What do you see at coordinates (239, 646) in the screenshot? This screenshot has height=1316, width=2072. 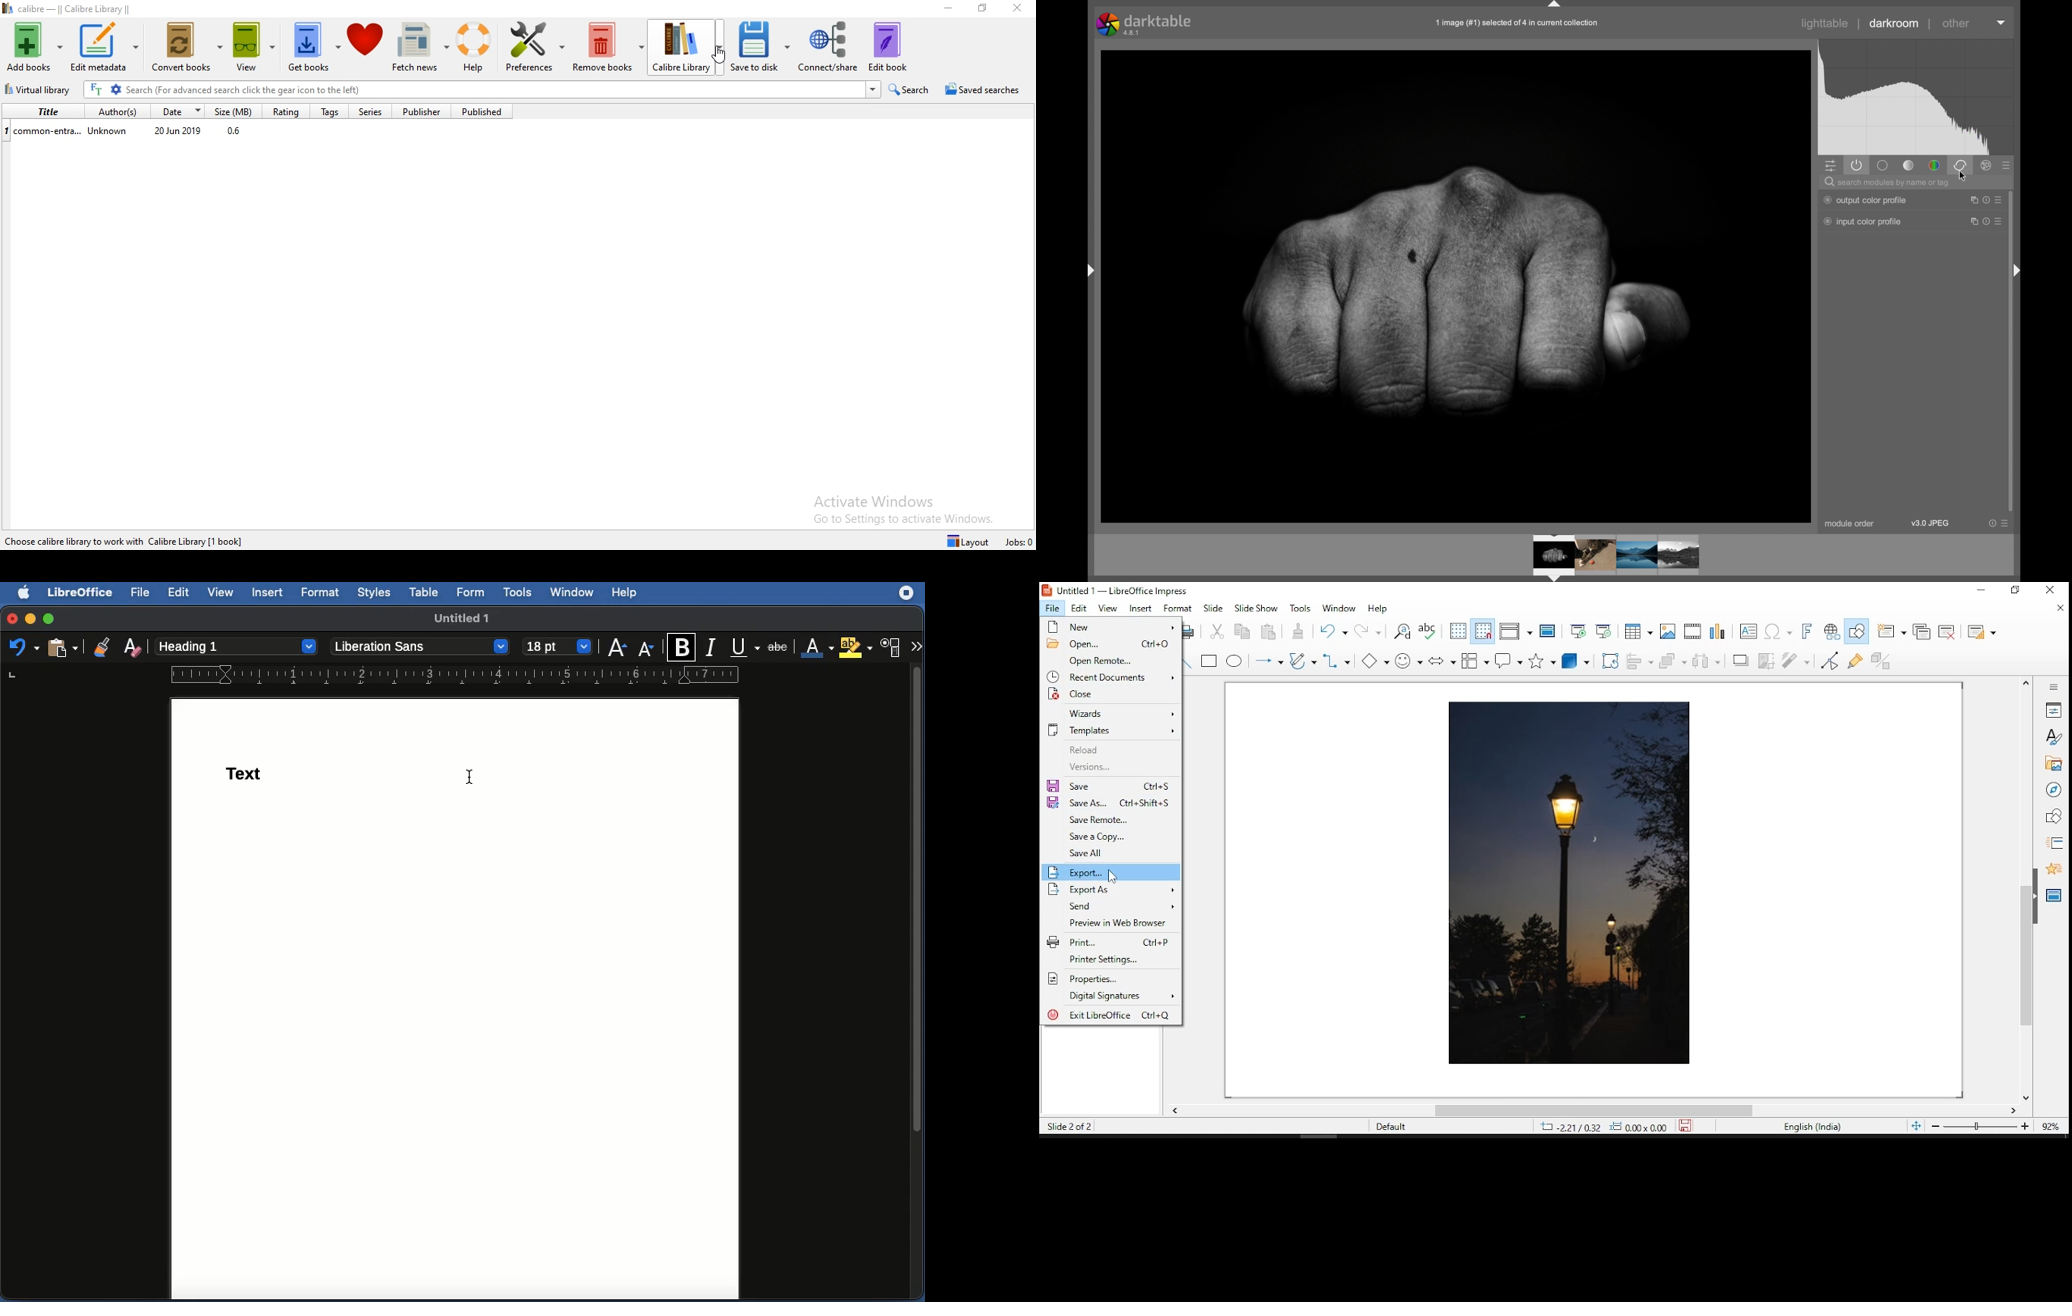 I see `Paragraph style` at bounding box center [239, 646].